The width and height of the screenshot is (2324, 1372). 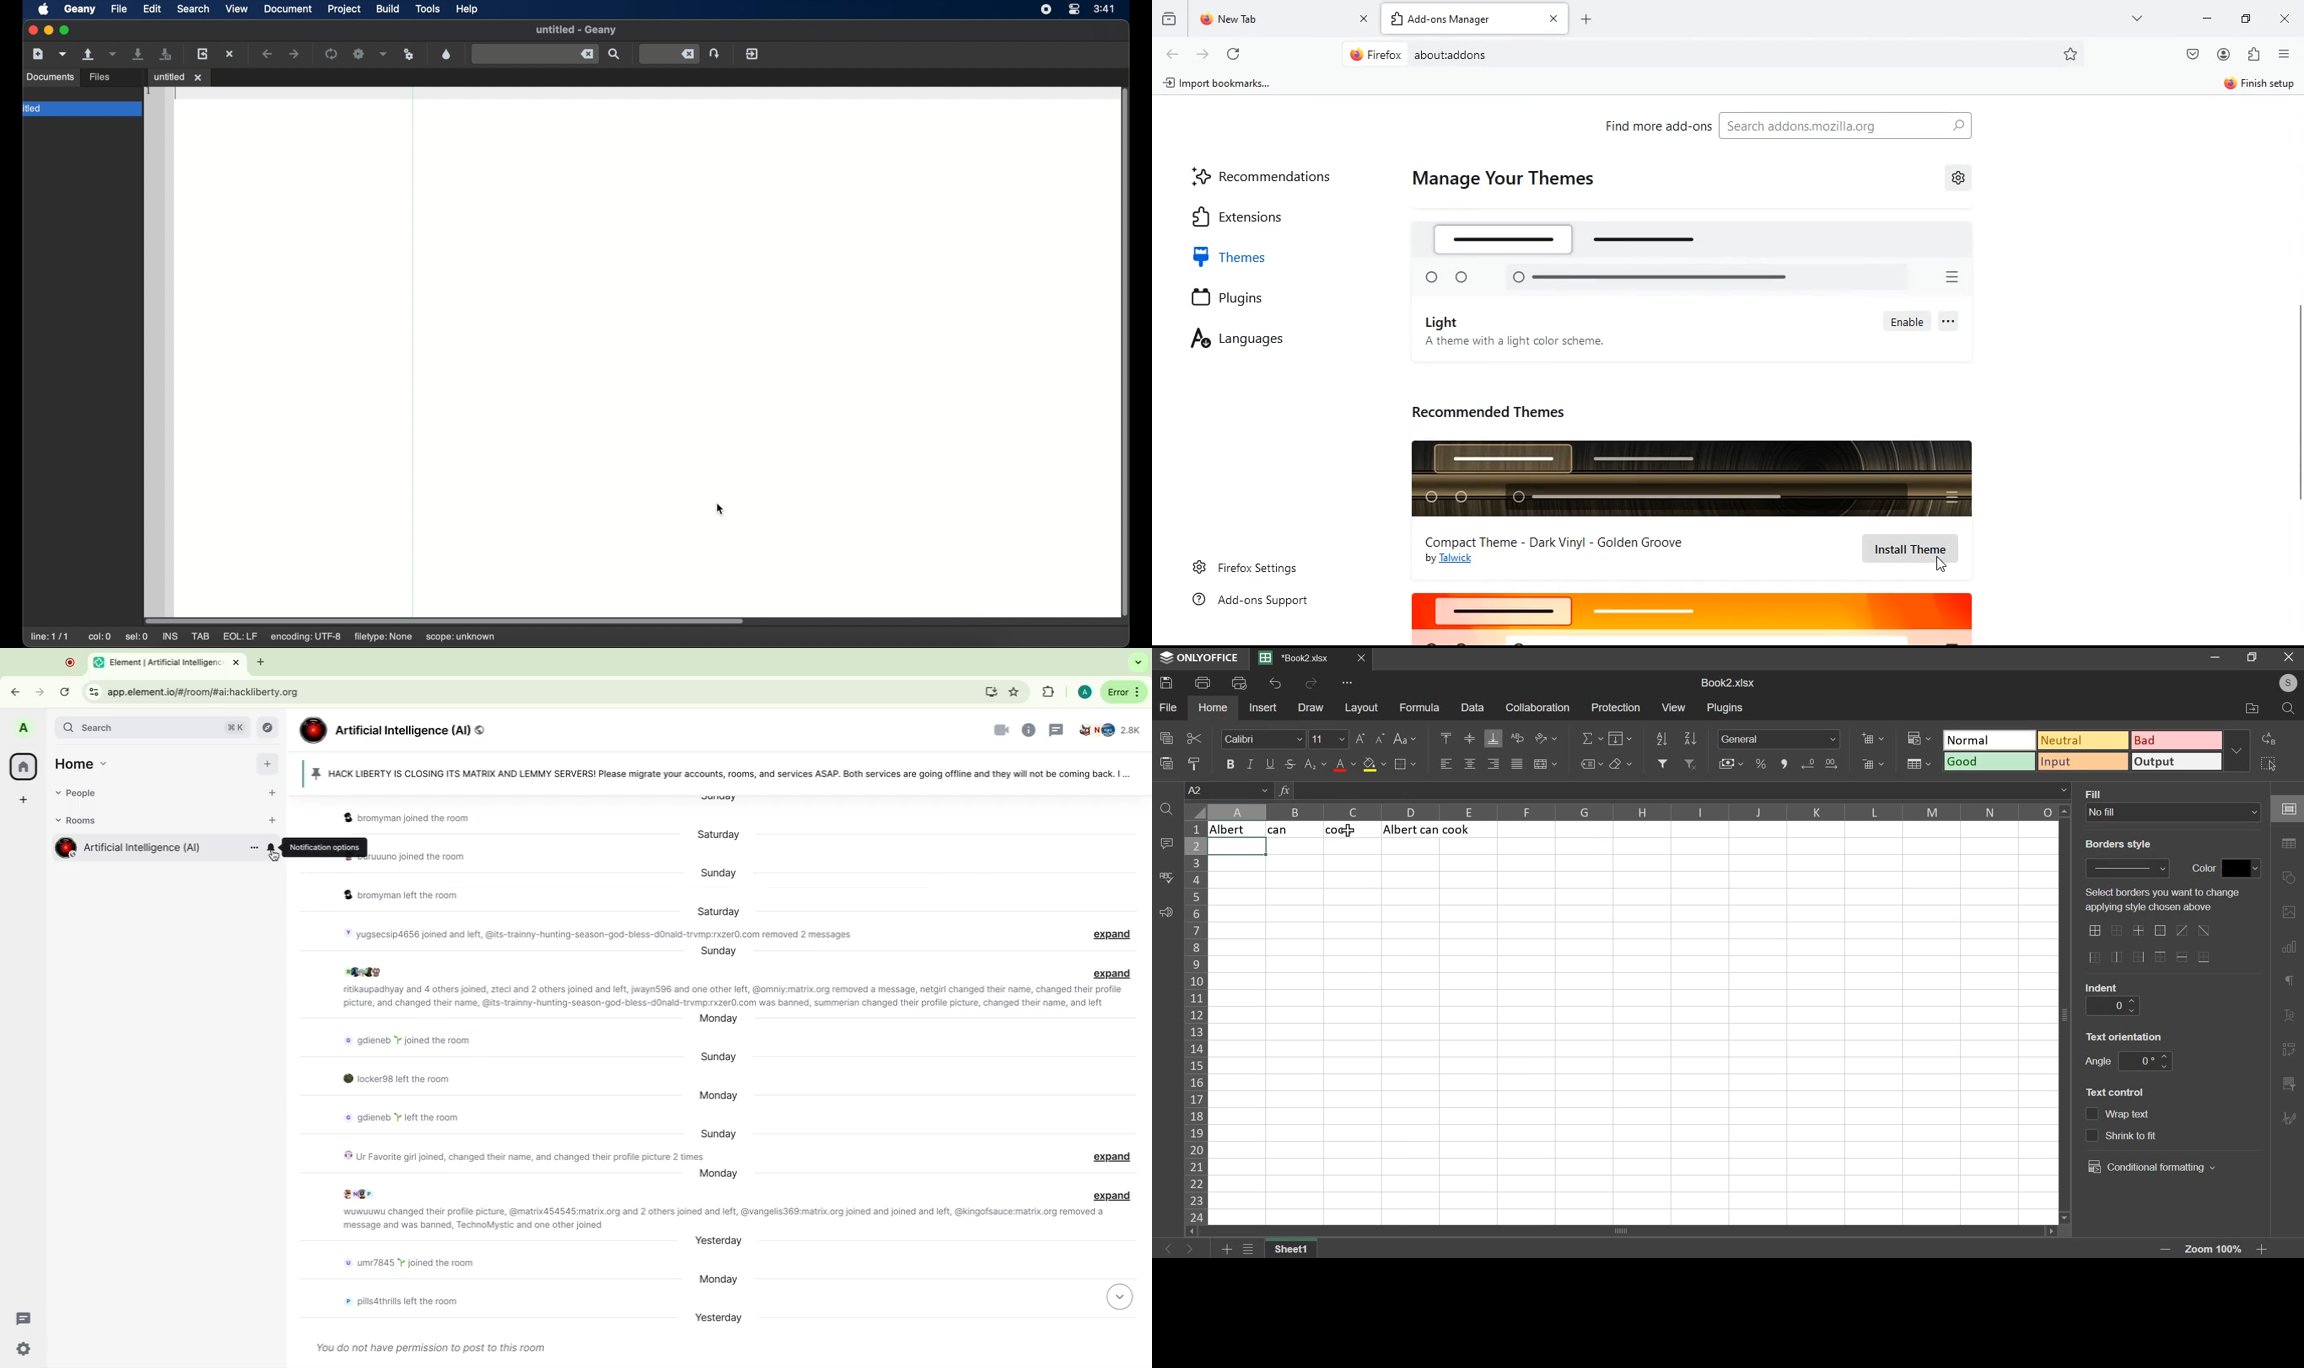 I want to click on settings, so click(x=1959, y=181).